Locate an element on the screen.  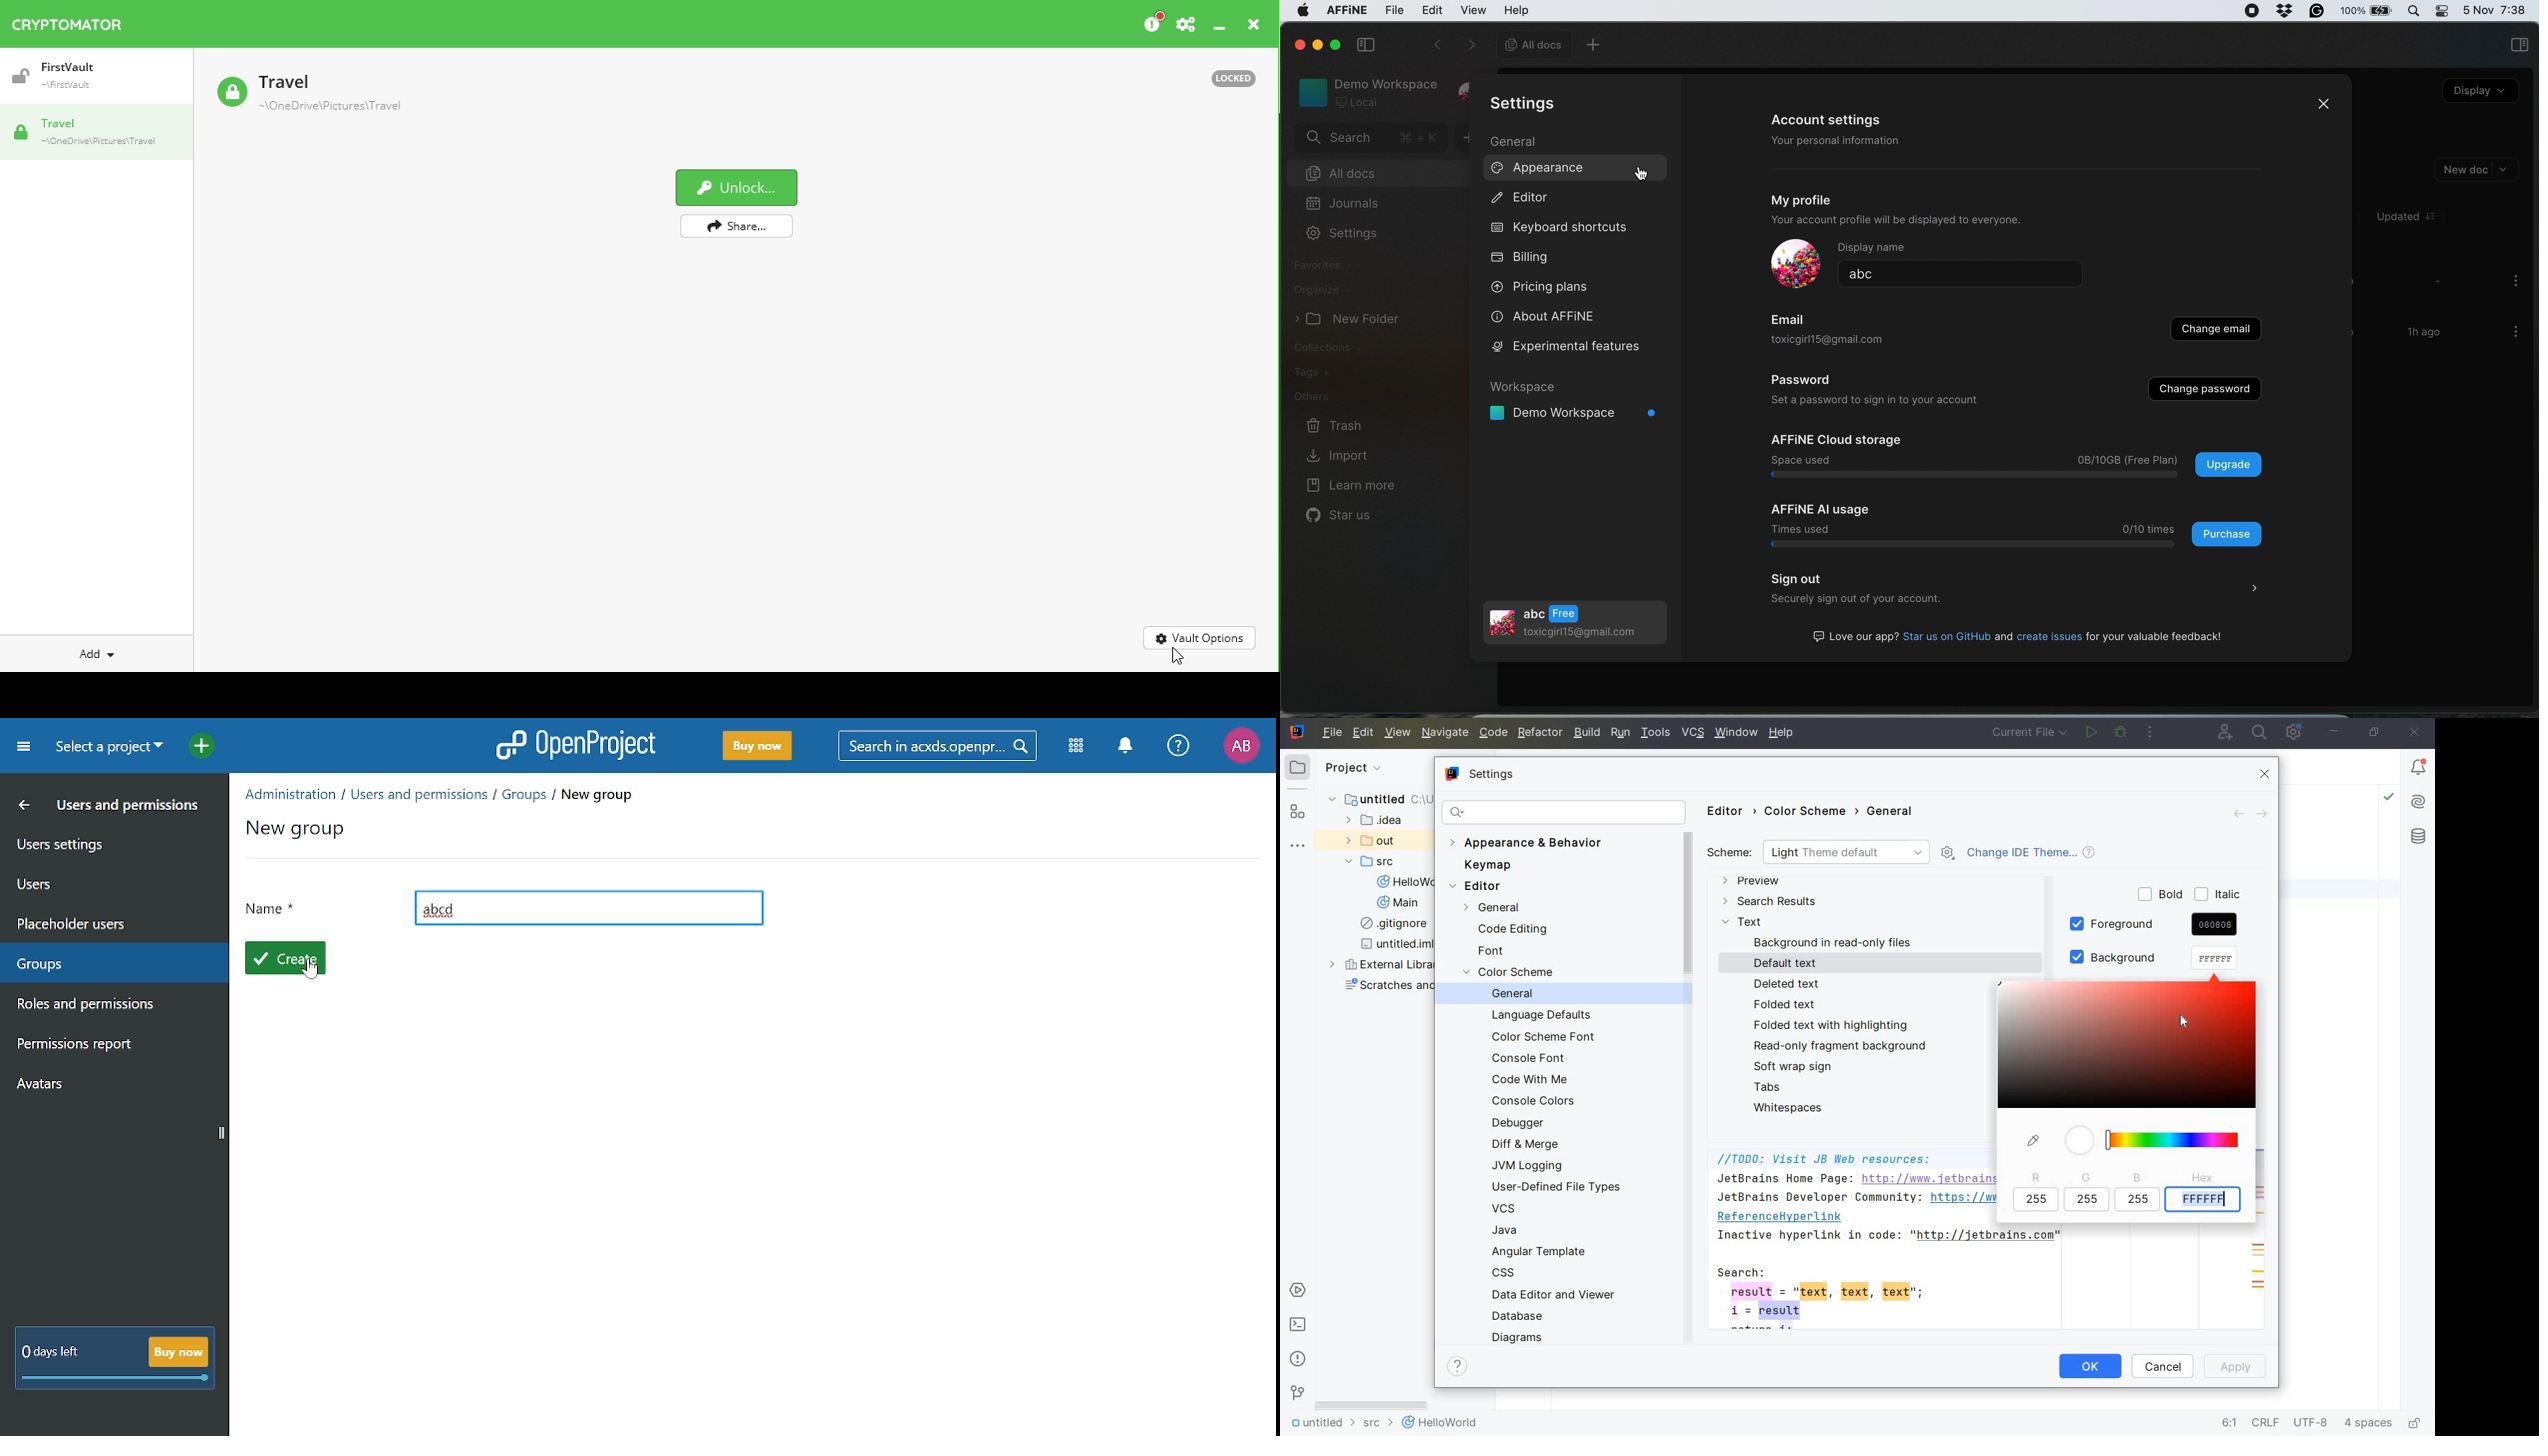
CHANGE IDE THEME is located at coordinates (2037, 855).